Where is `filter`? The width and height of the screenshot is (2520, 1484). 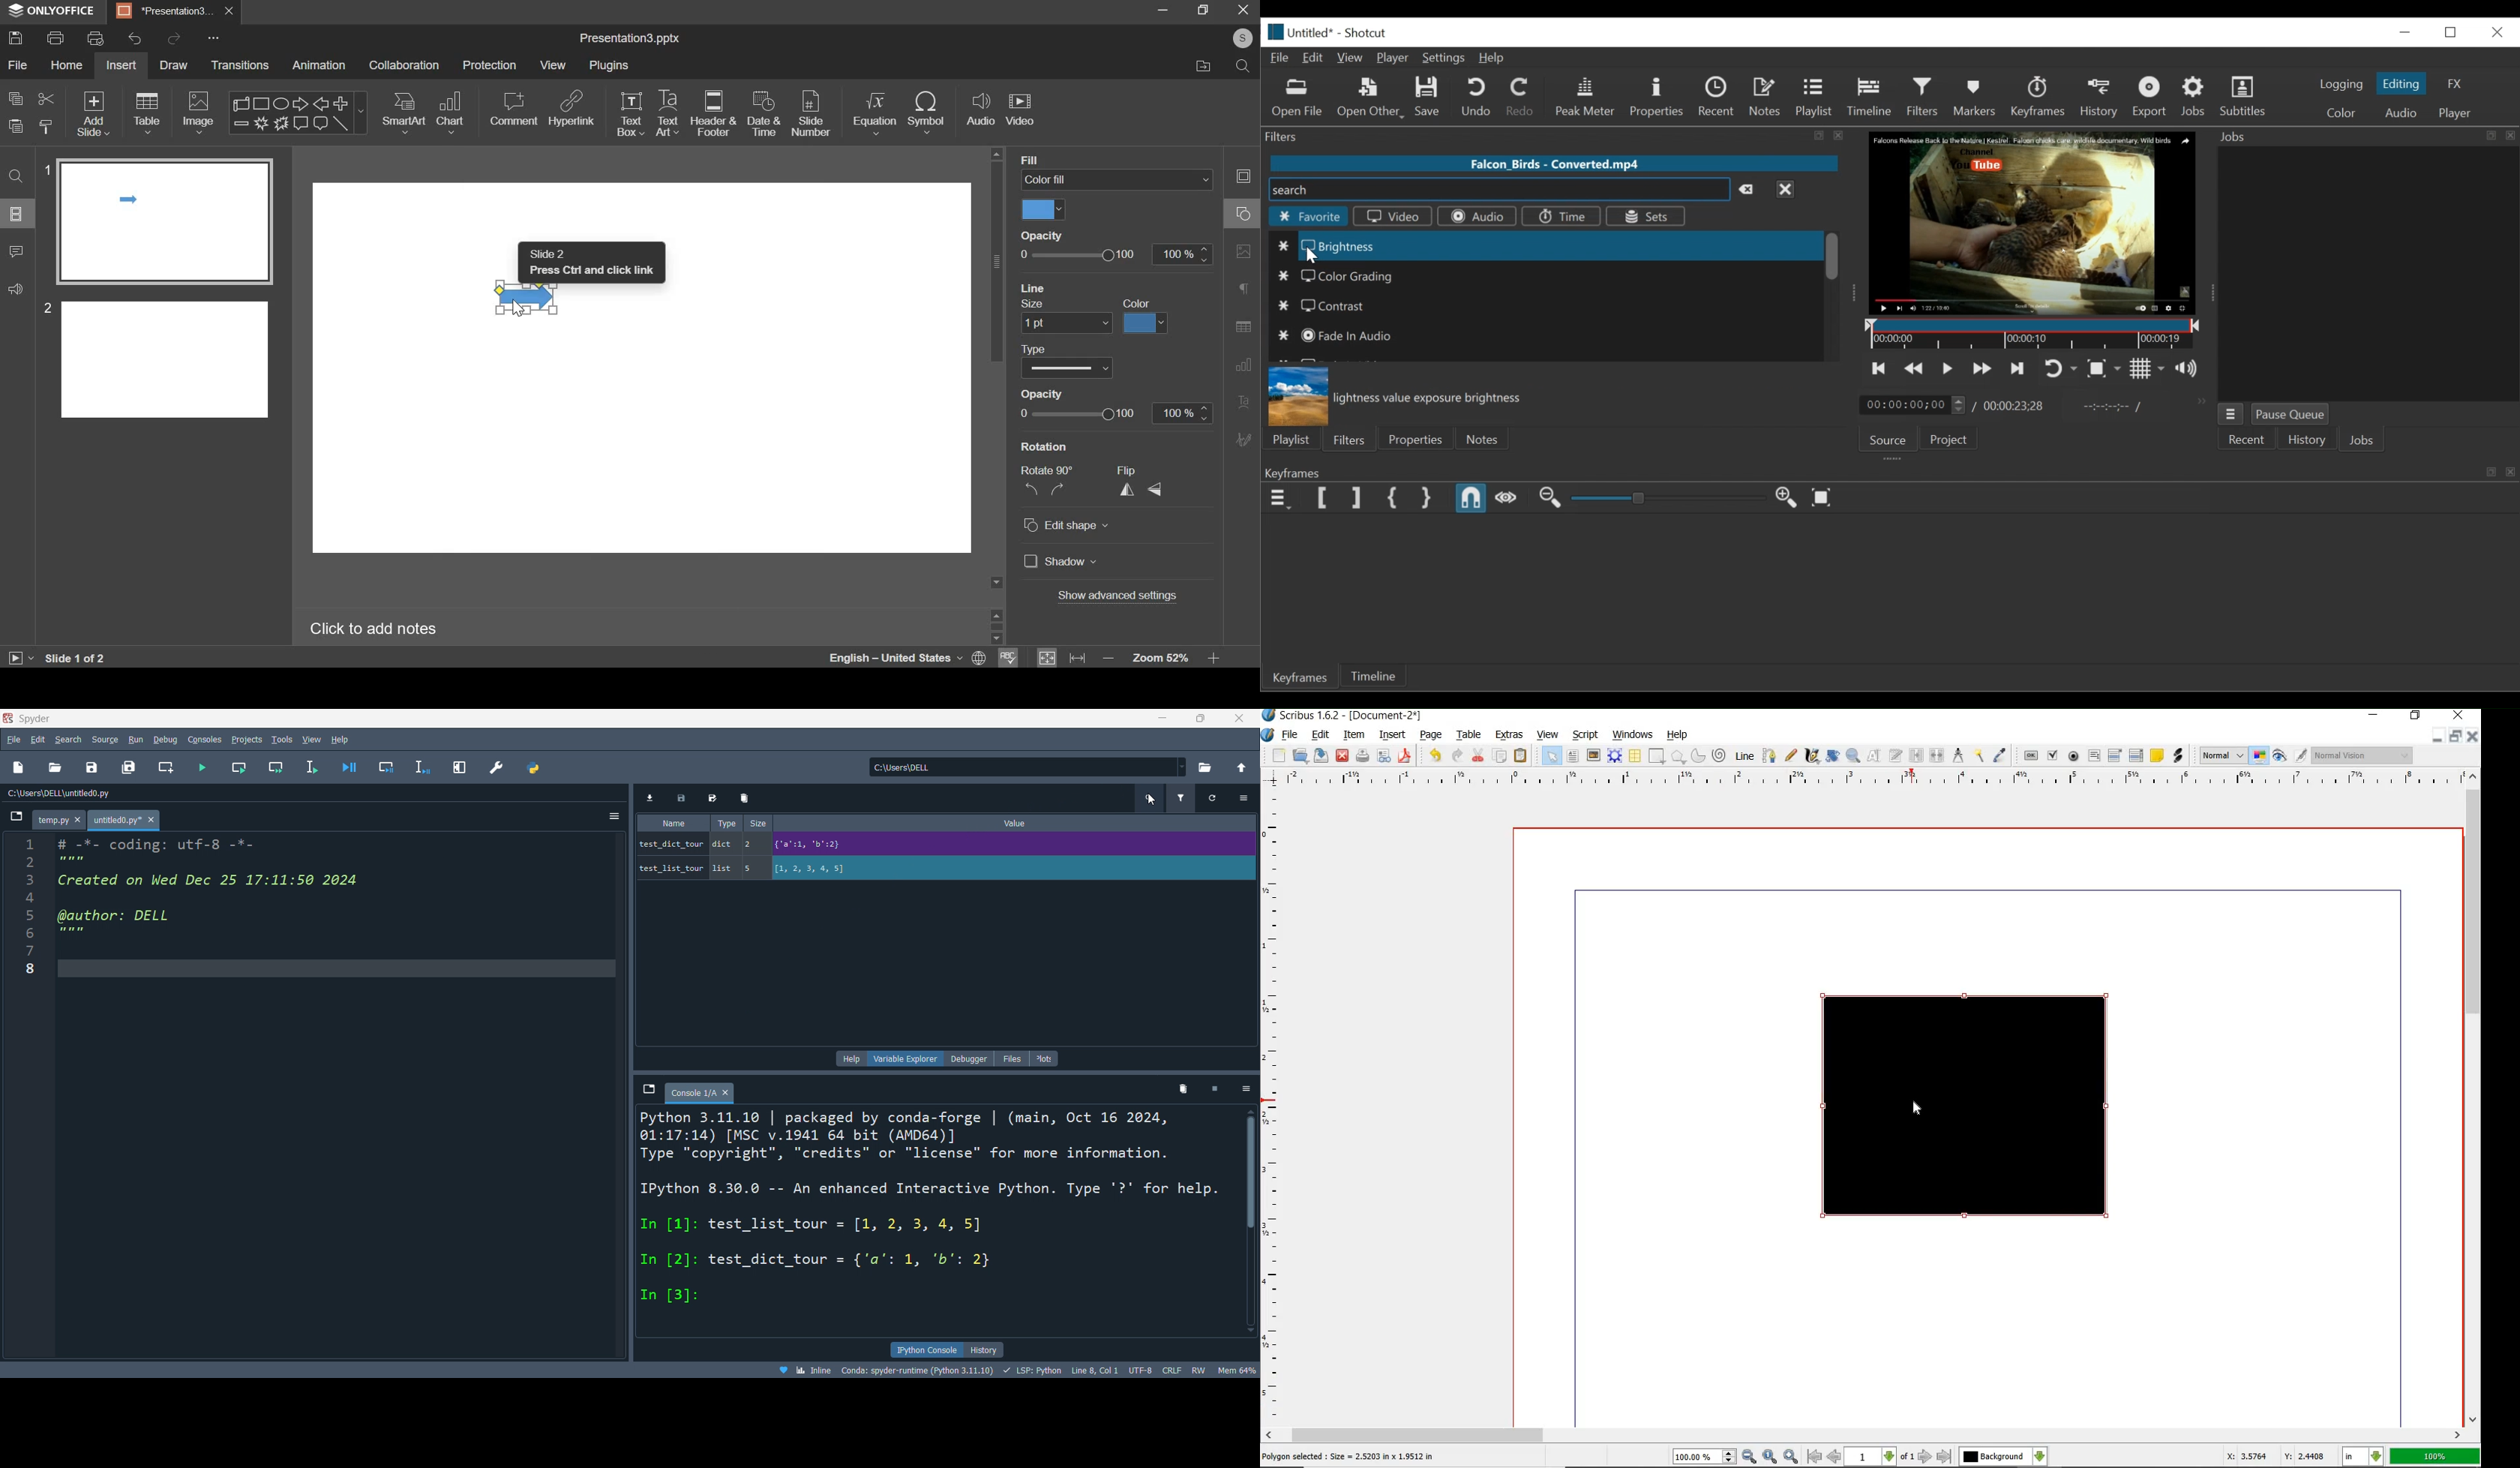 filter is located at coordinates (1176, 799).